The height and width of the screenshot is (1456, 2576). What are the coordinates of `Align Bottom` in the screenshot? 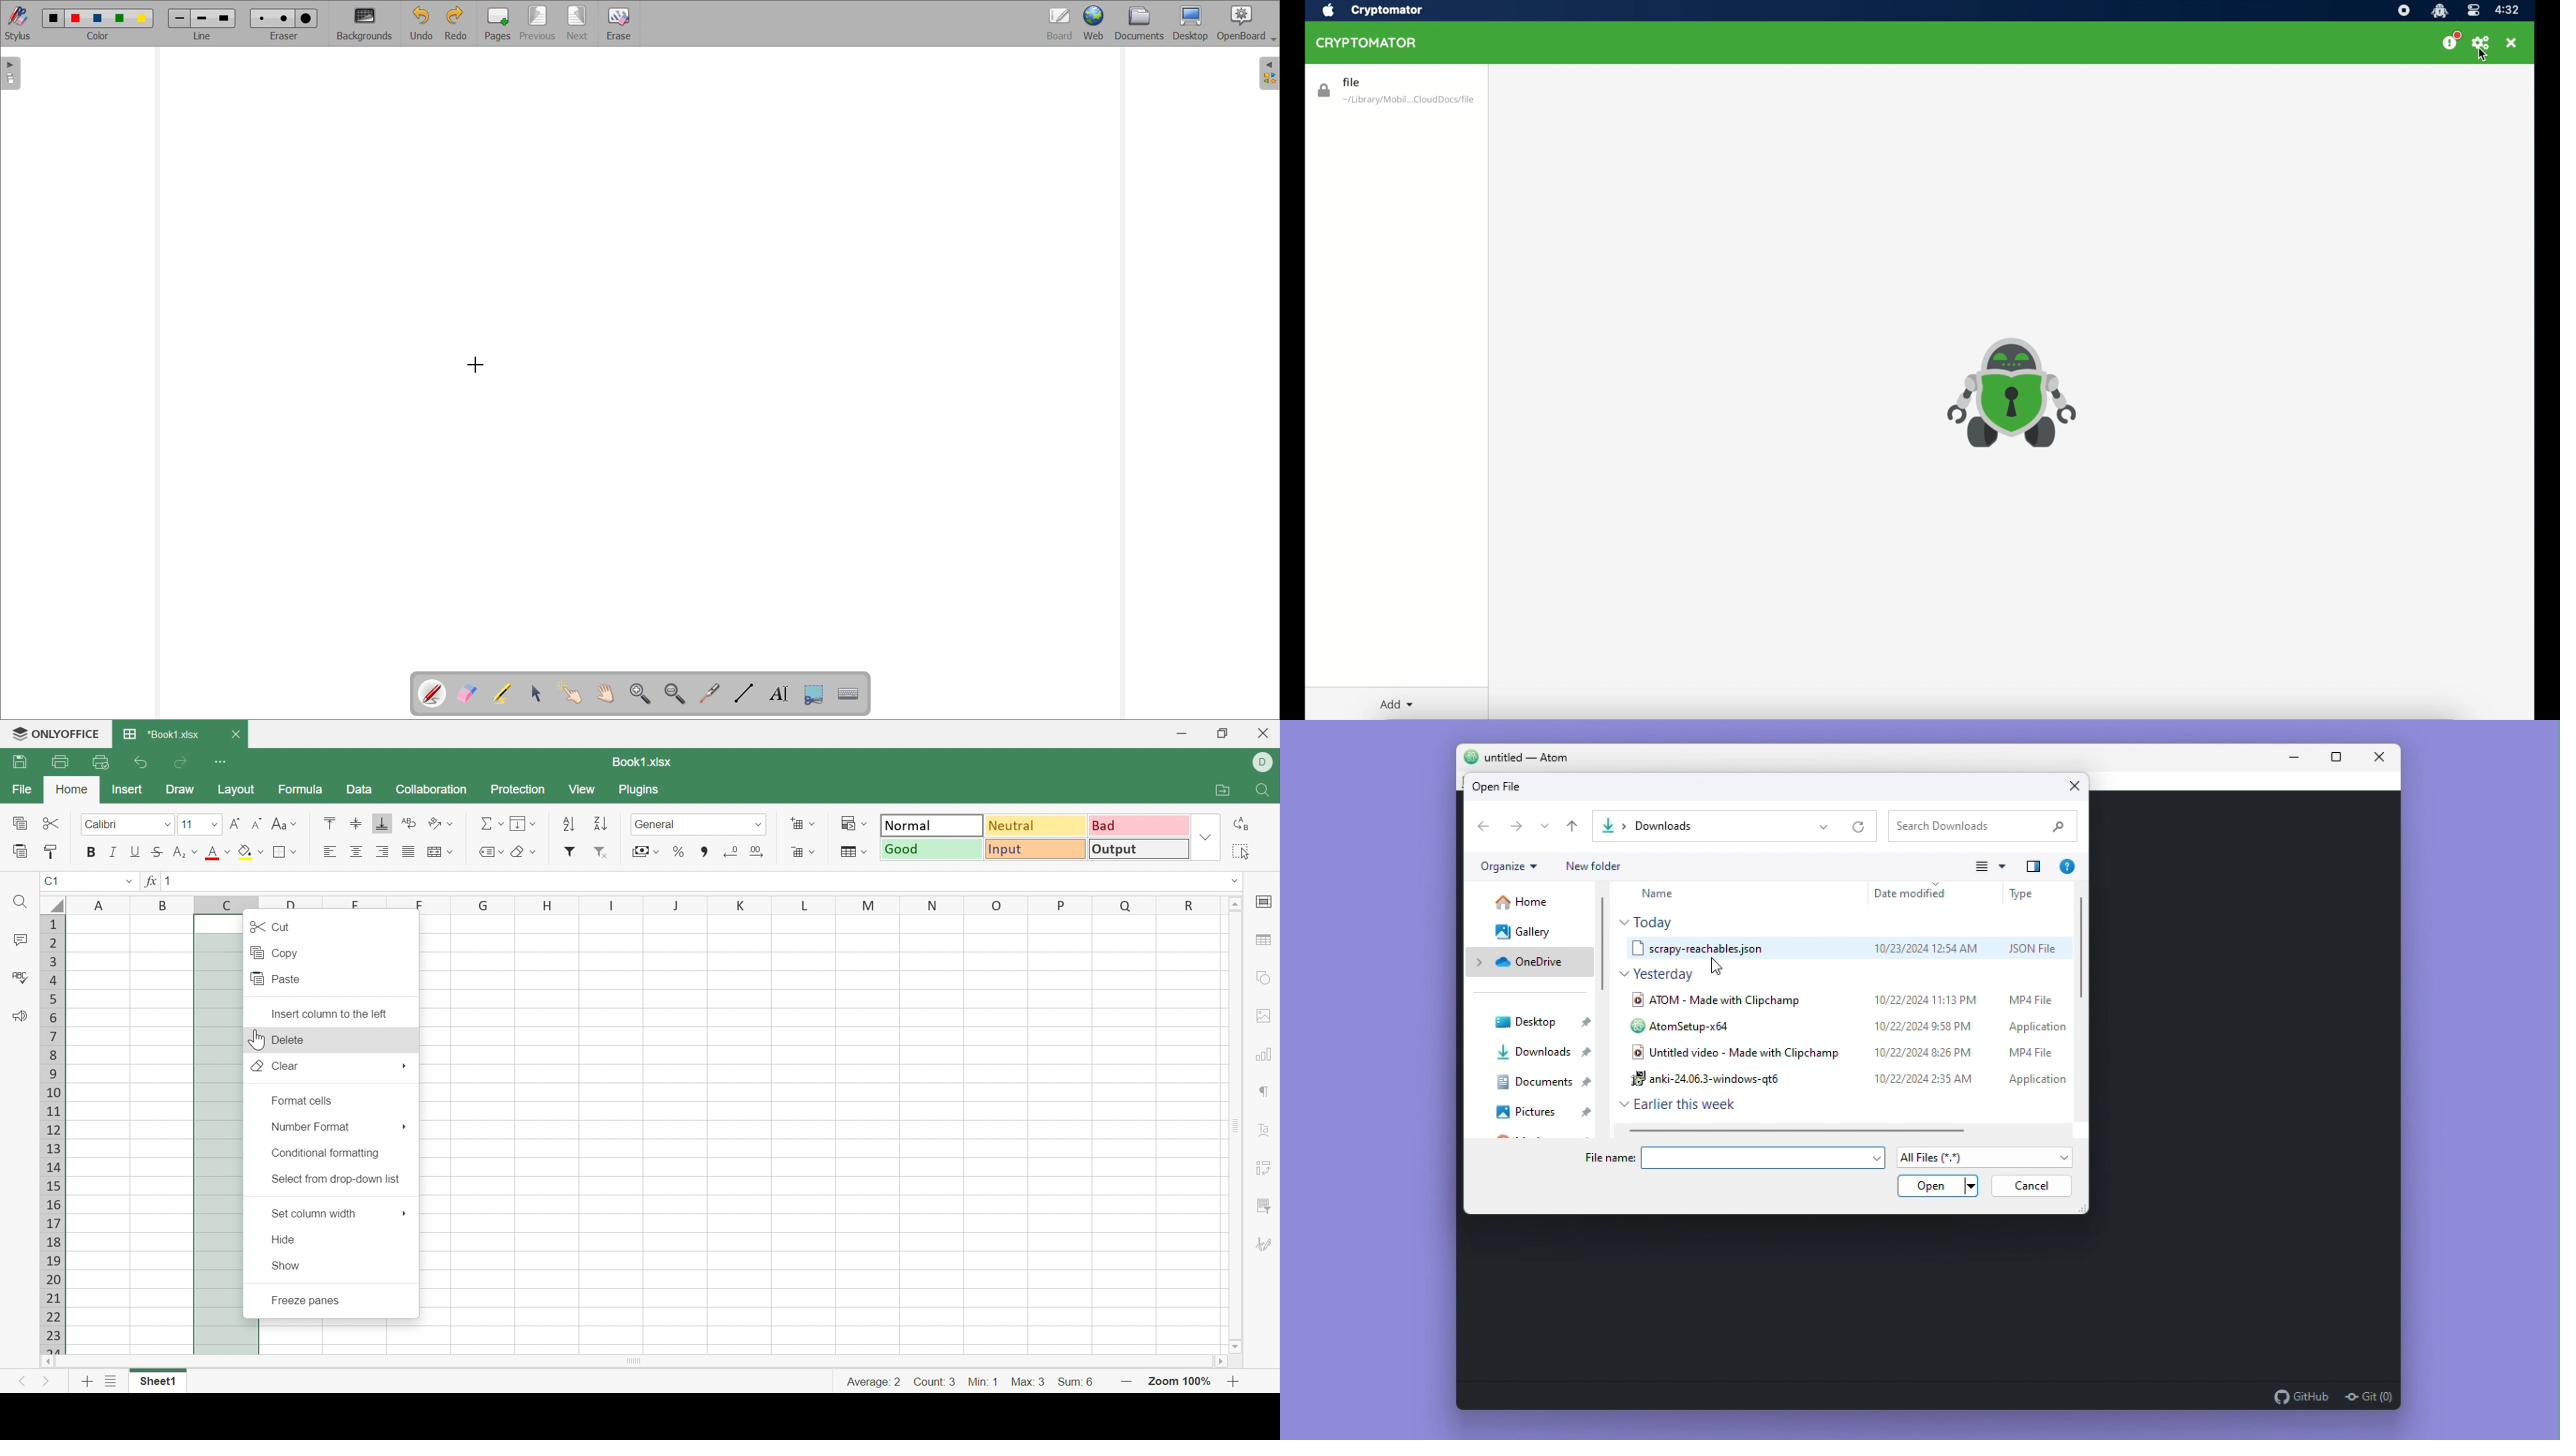 It's located at (383, 824).